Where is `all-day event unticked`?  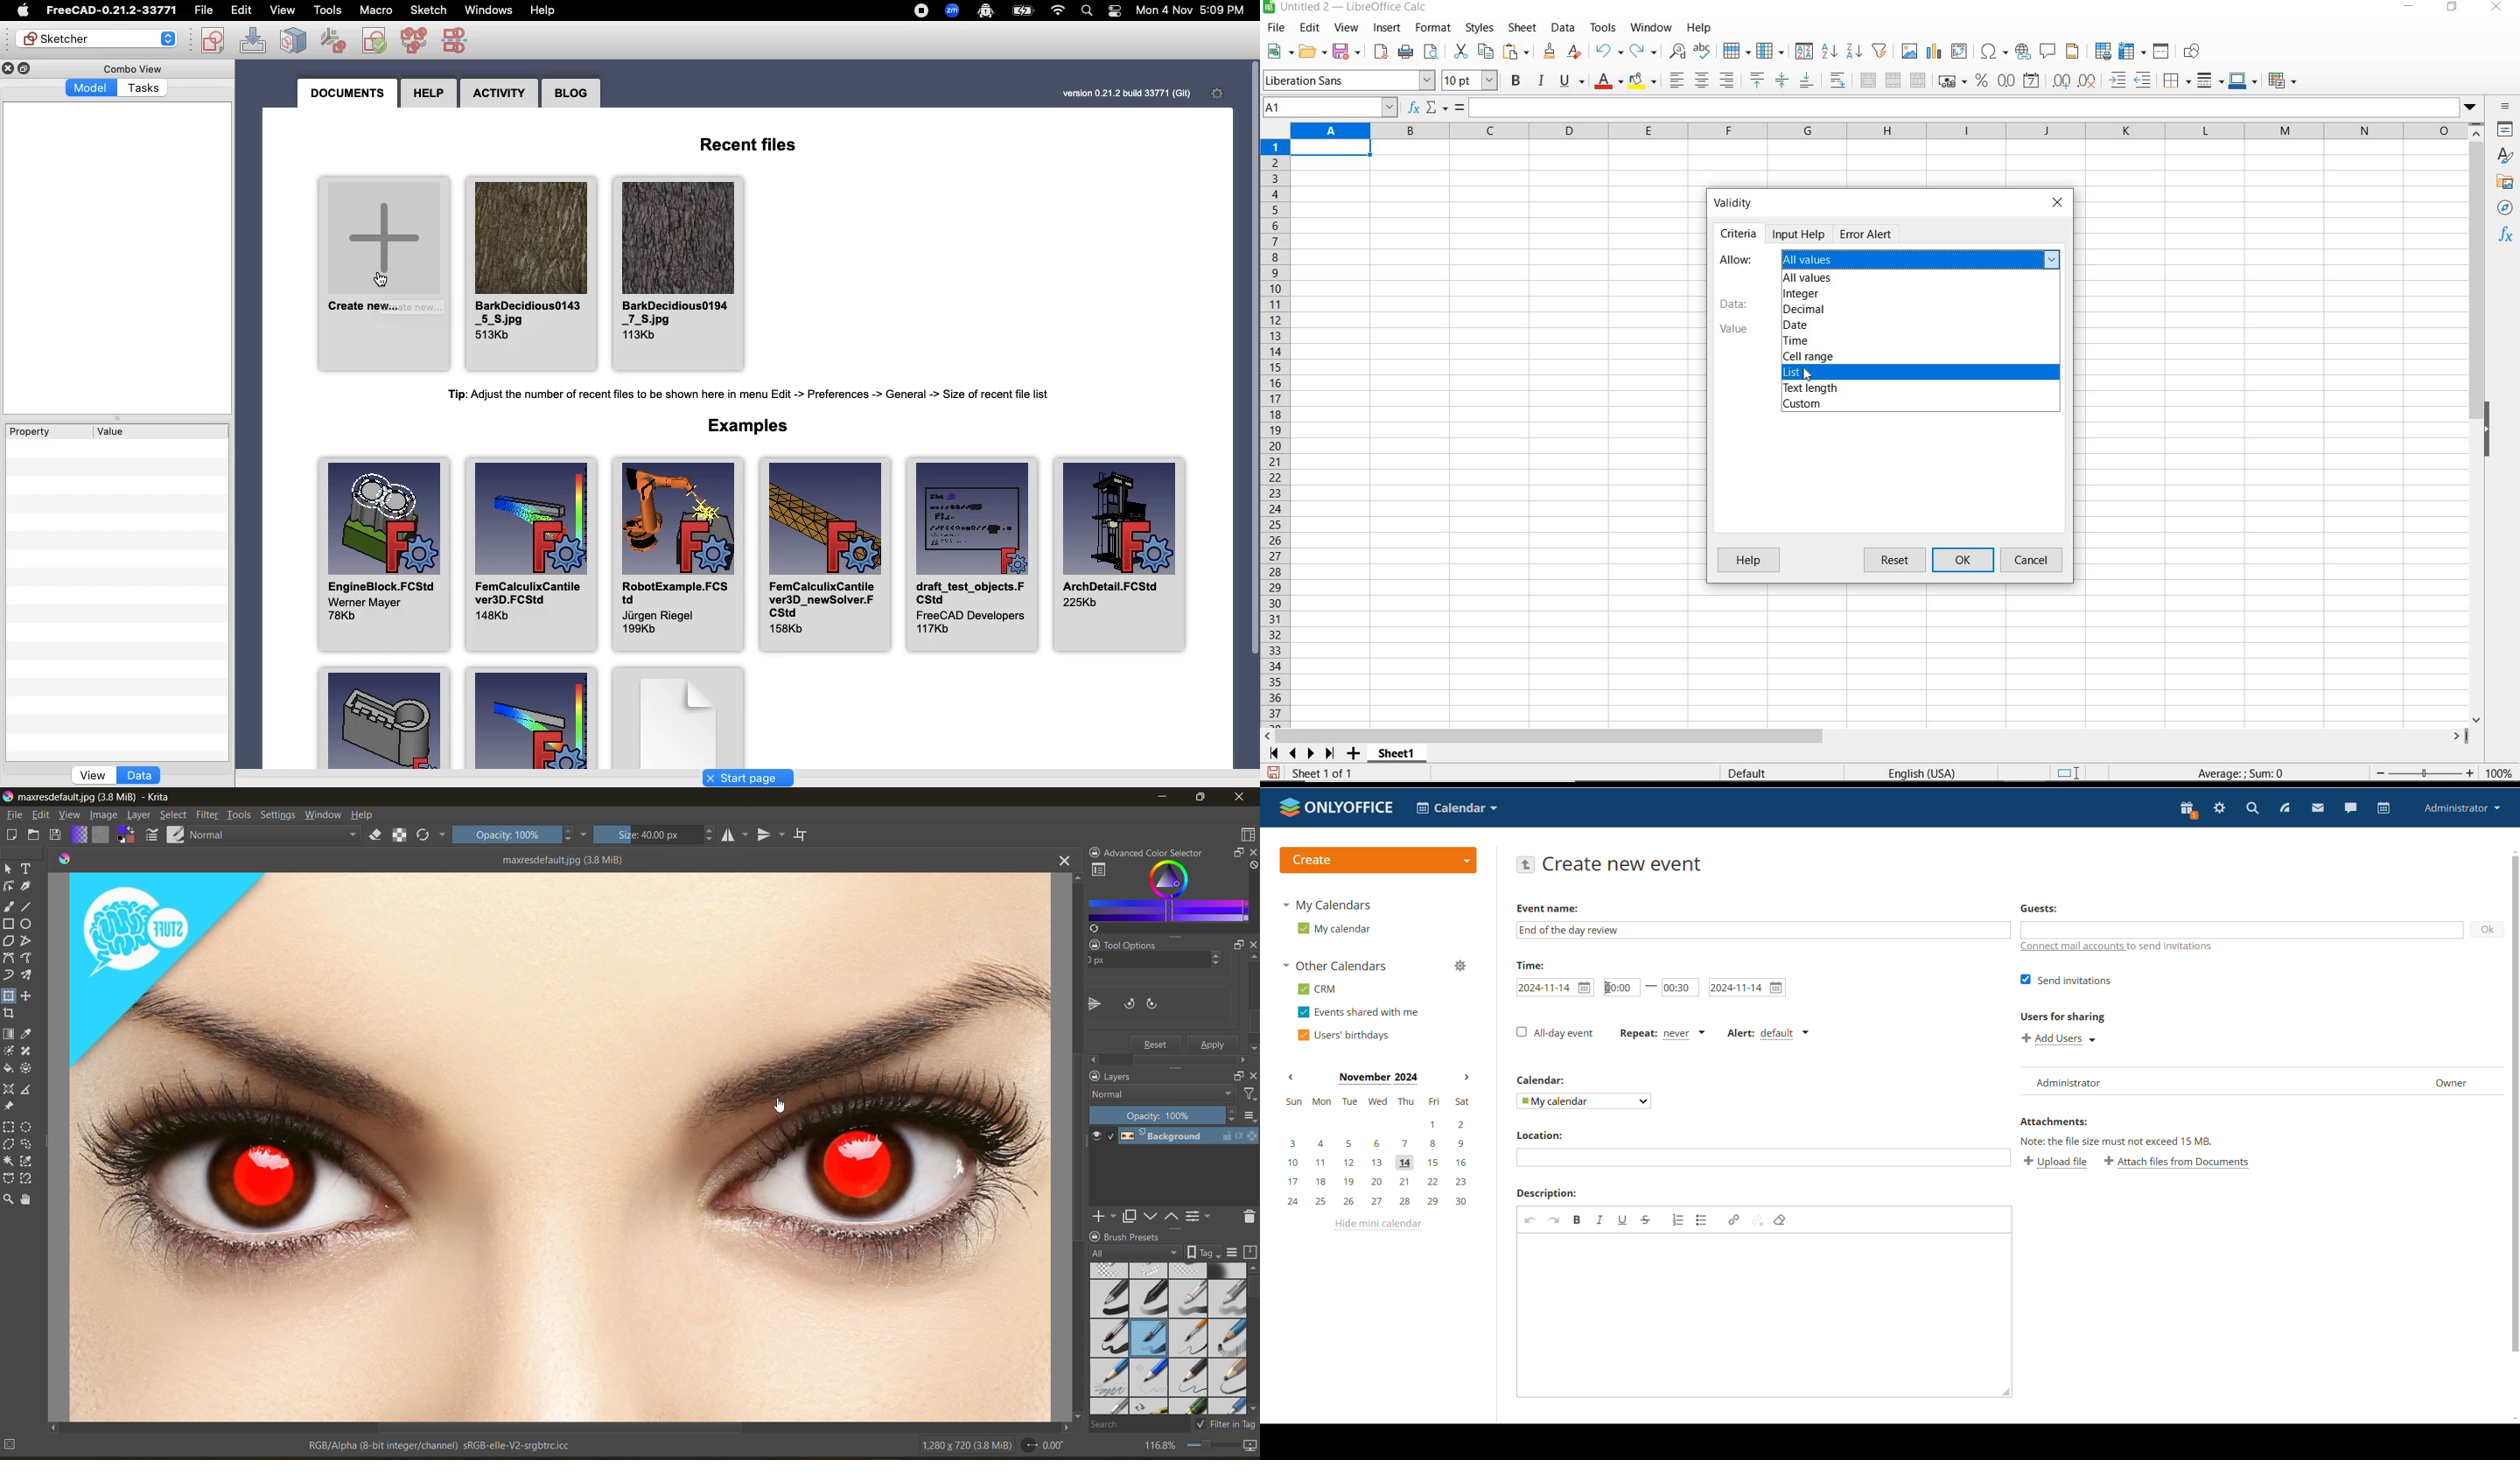
all-day event unticked is located at coordinates (1554, 1032).